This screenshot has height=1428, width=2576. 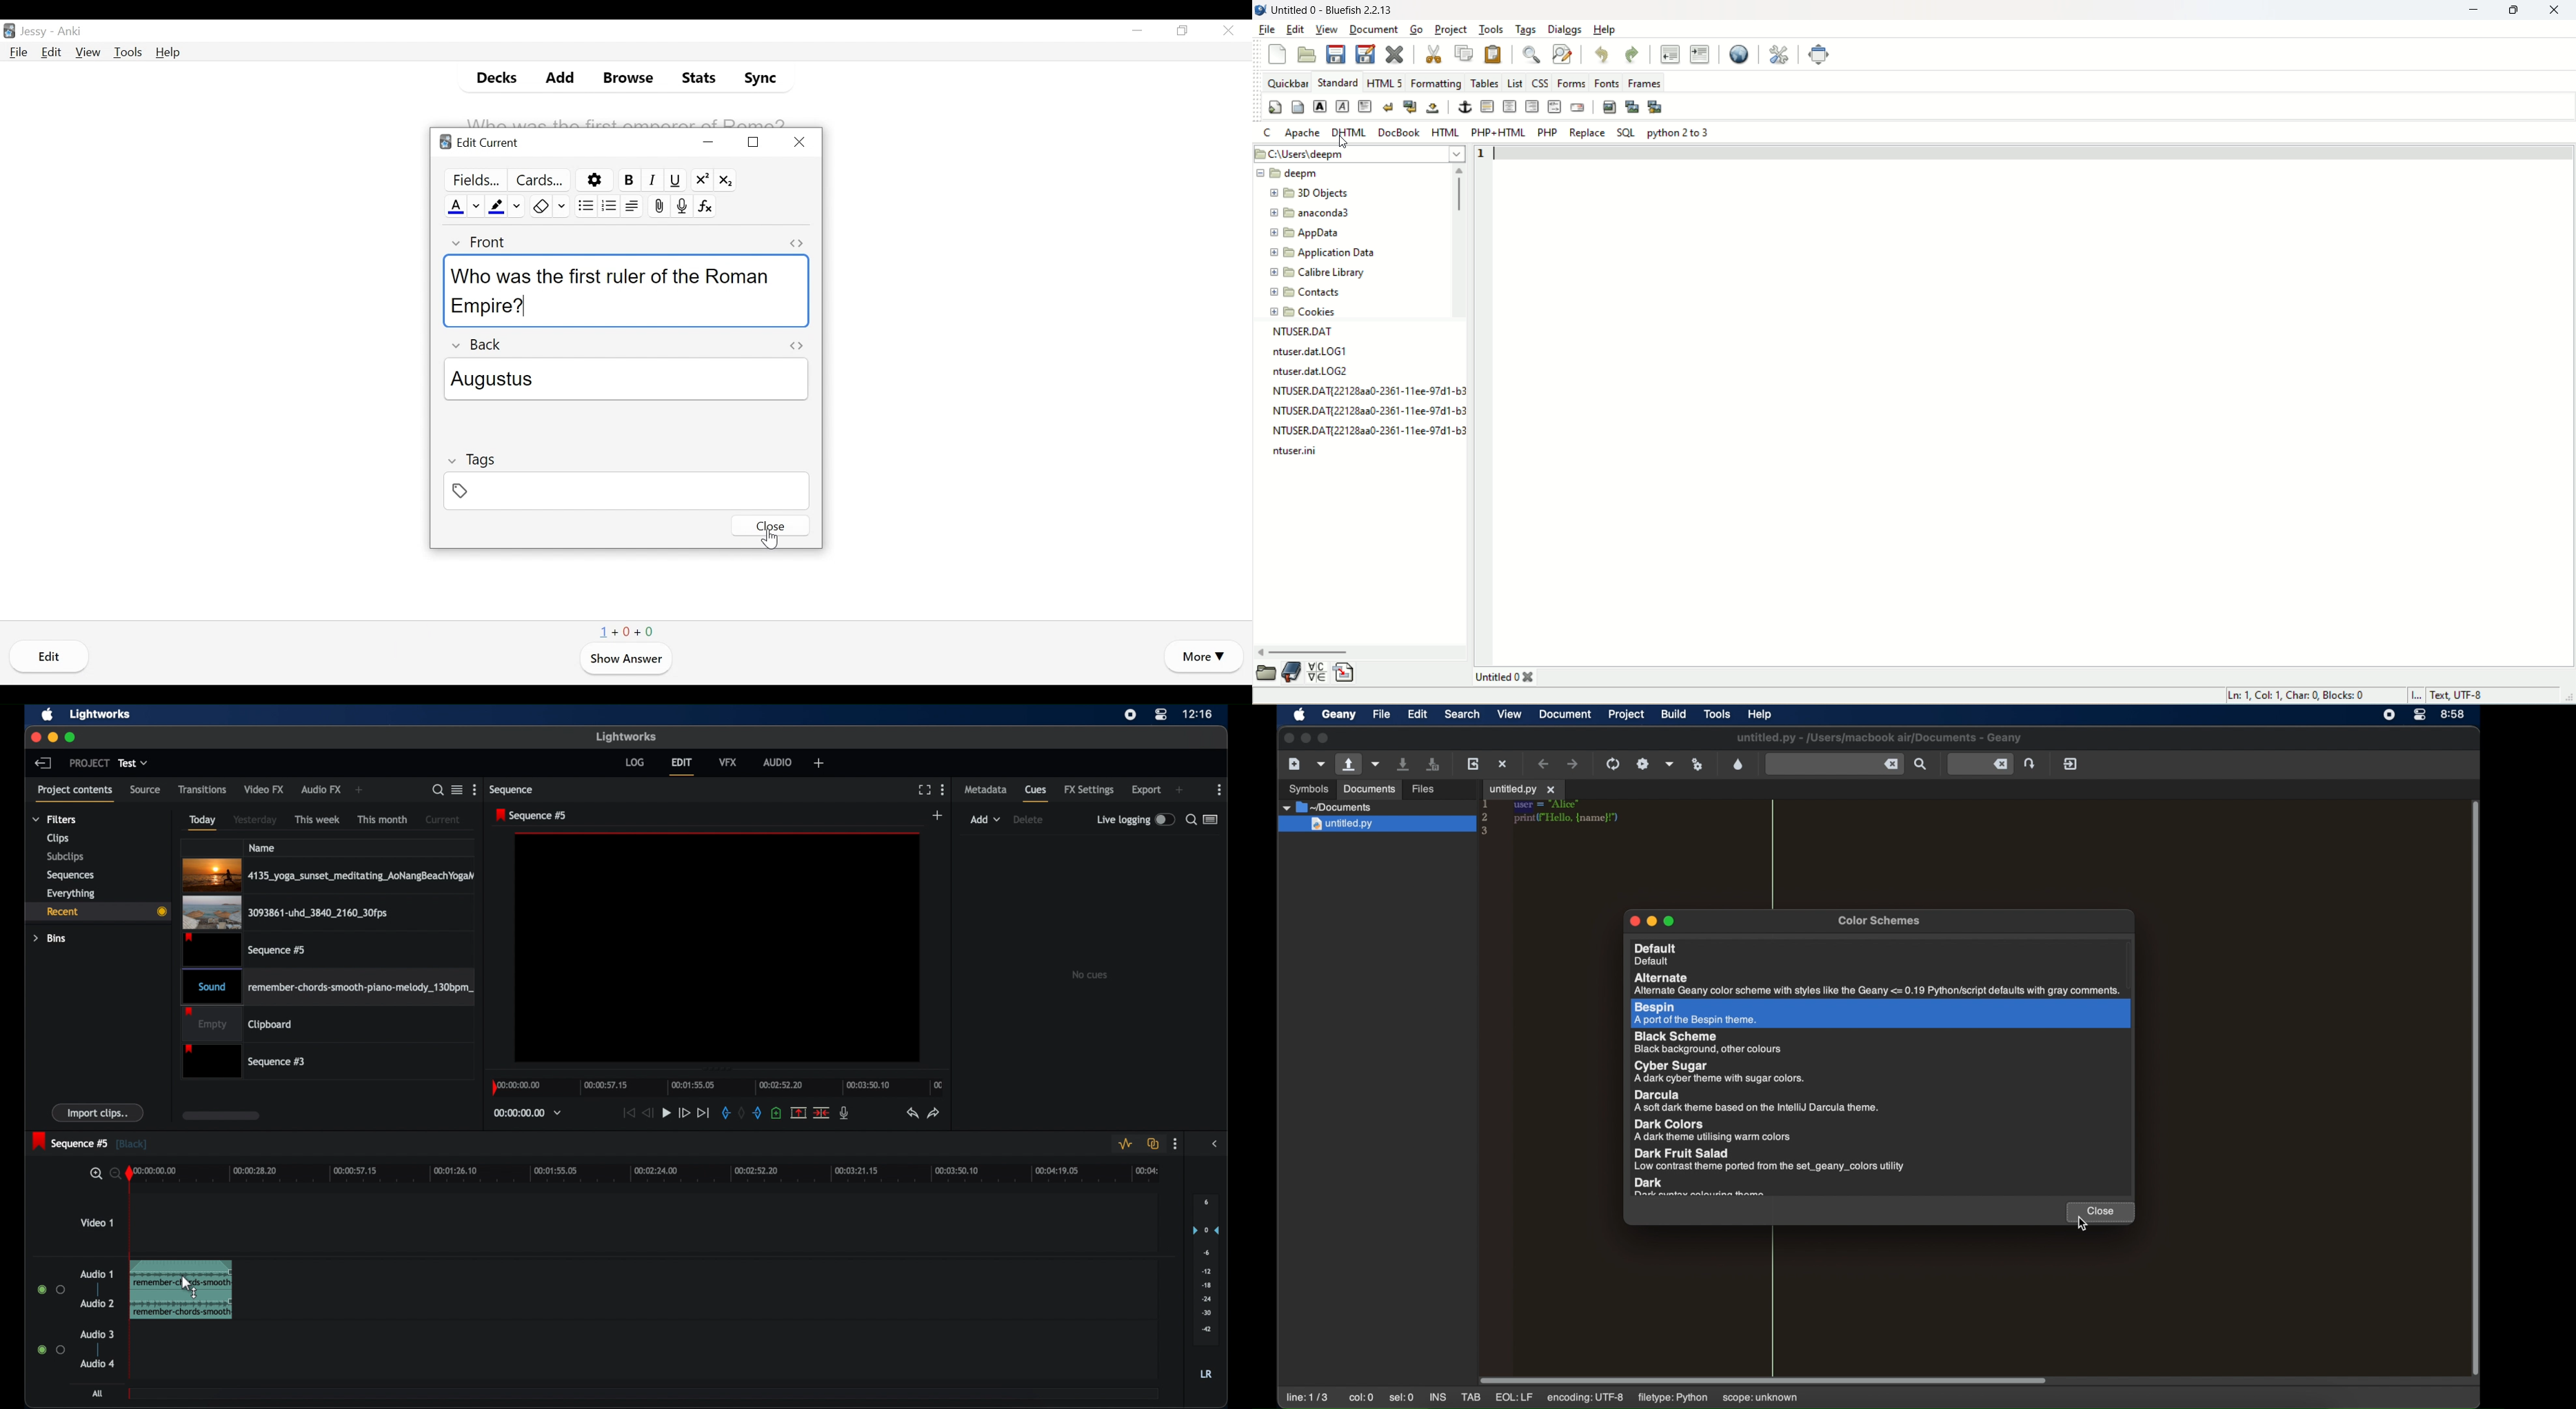 What do you see at coordinates (1314, 213) in the screenshot?
I see `anaconda` at bounding box center [1314, 213].